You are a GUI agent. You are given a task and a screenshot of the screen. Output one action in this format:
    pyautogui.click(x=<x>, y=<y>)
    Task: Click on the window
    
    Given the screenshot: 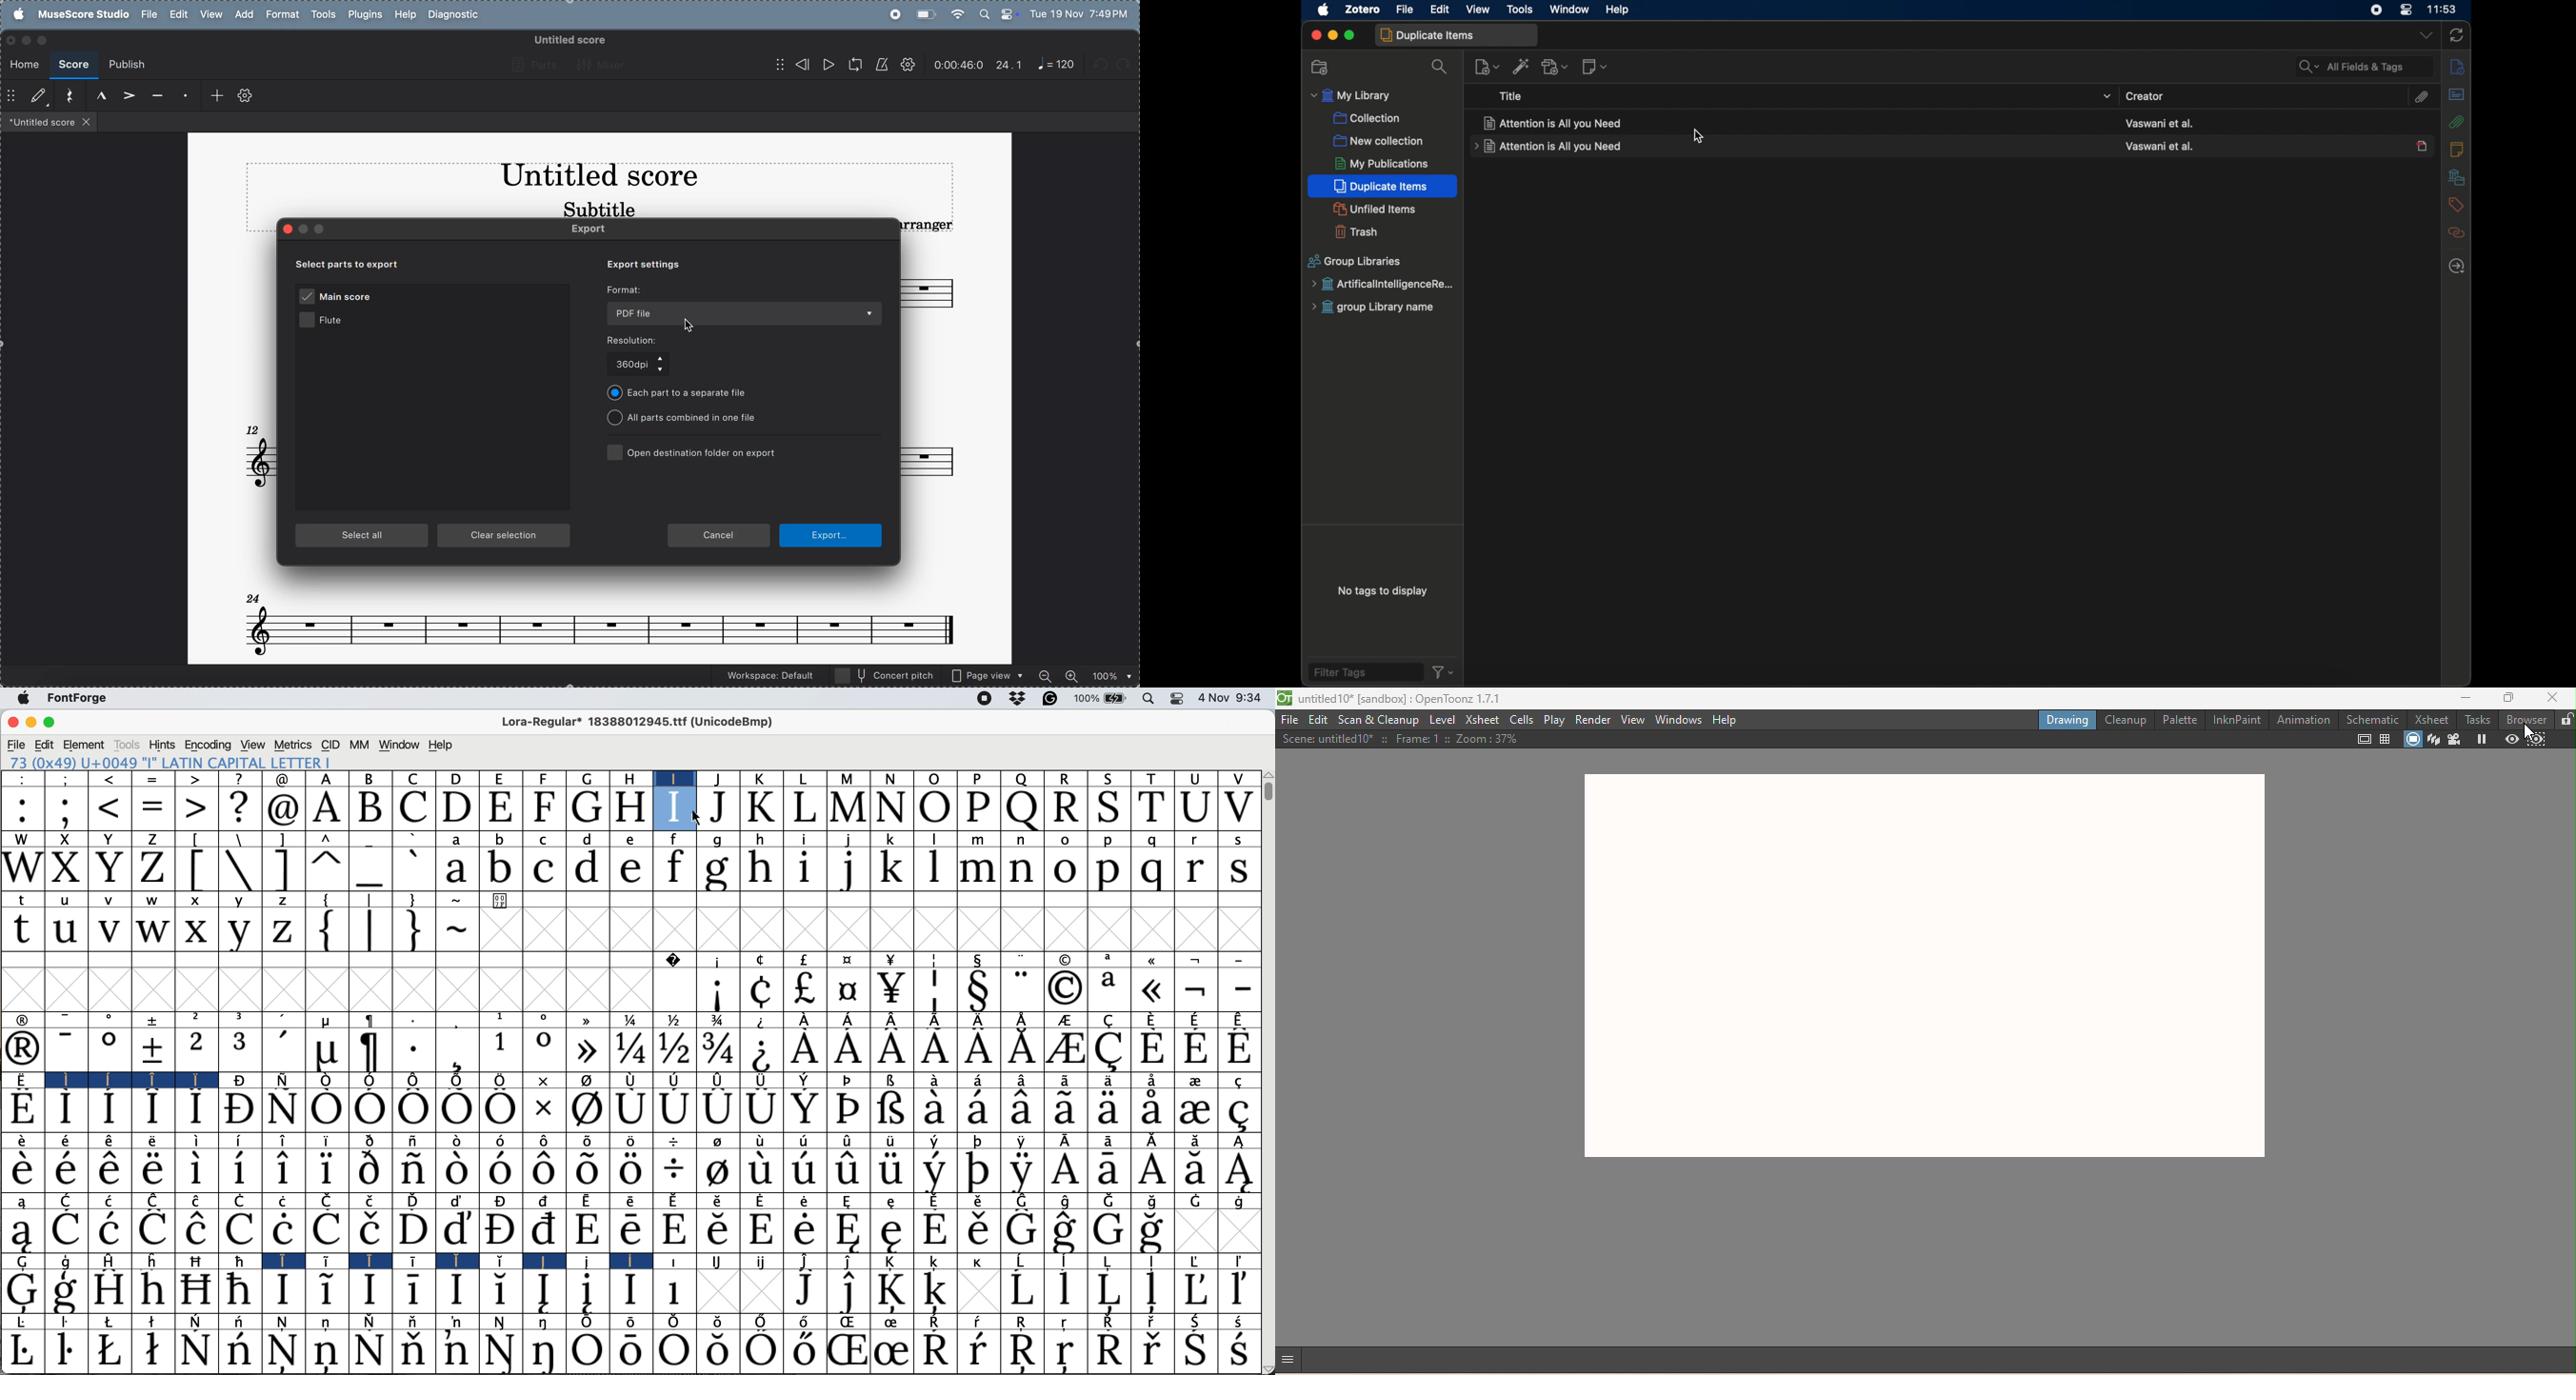 What is the action you would take?
    pyautogui.click(x=400, y=746)
    